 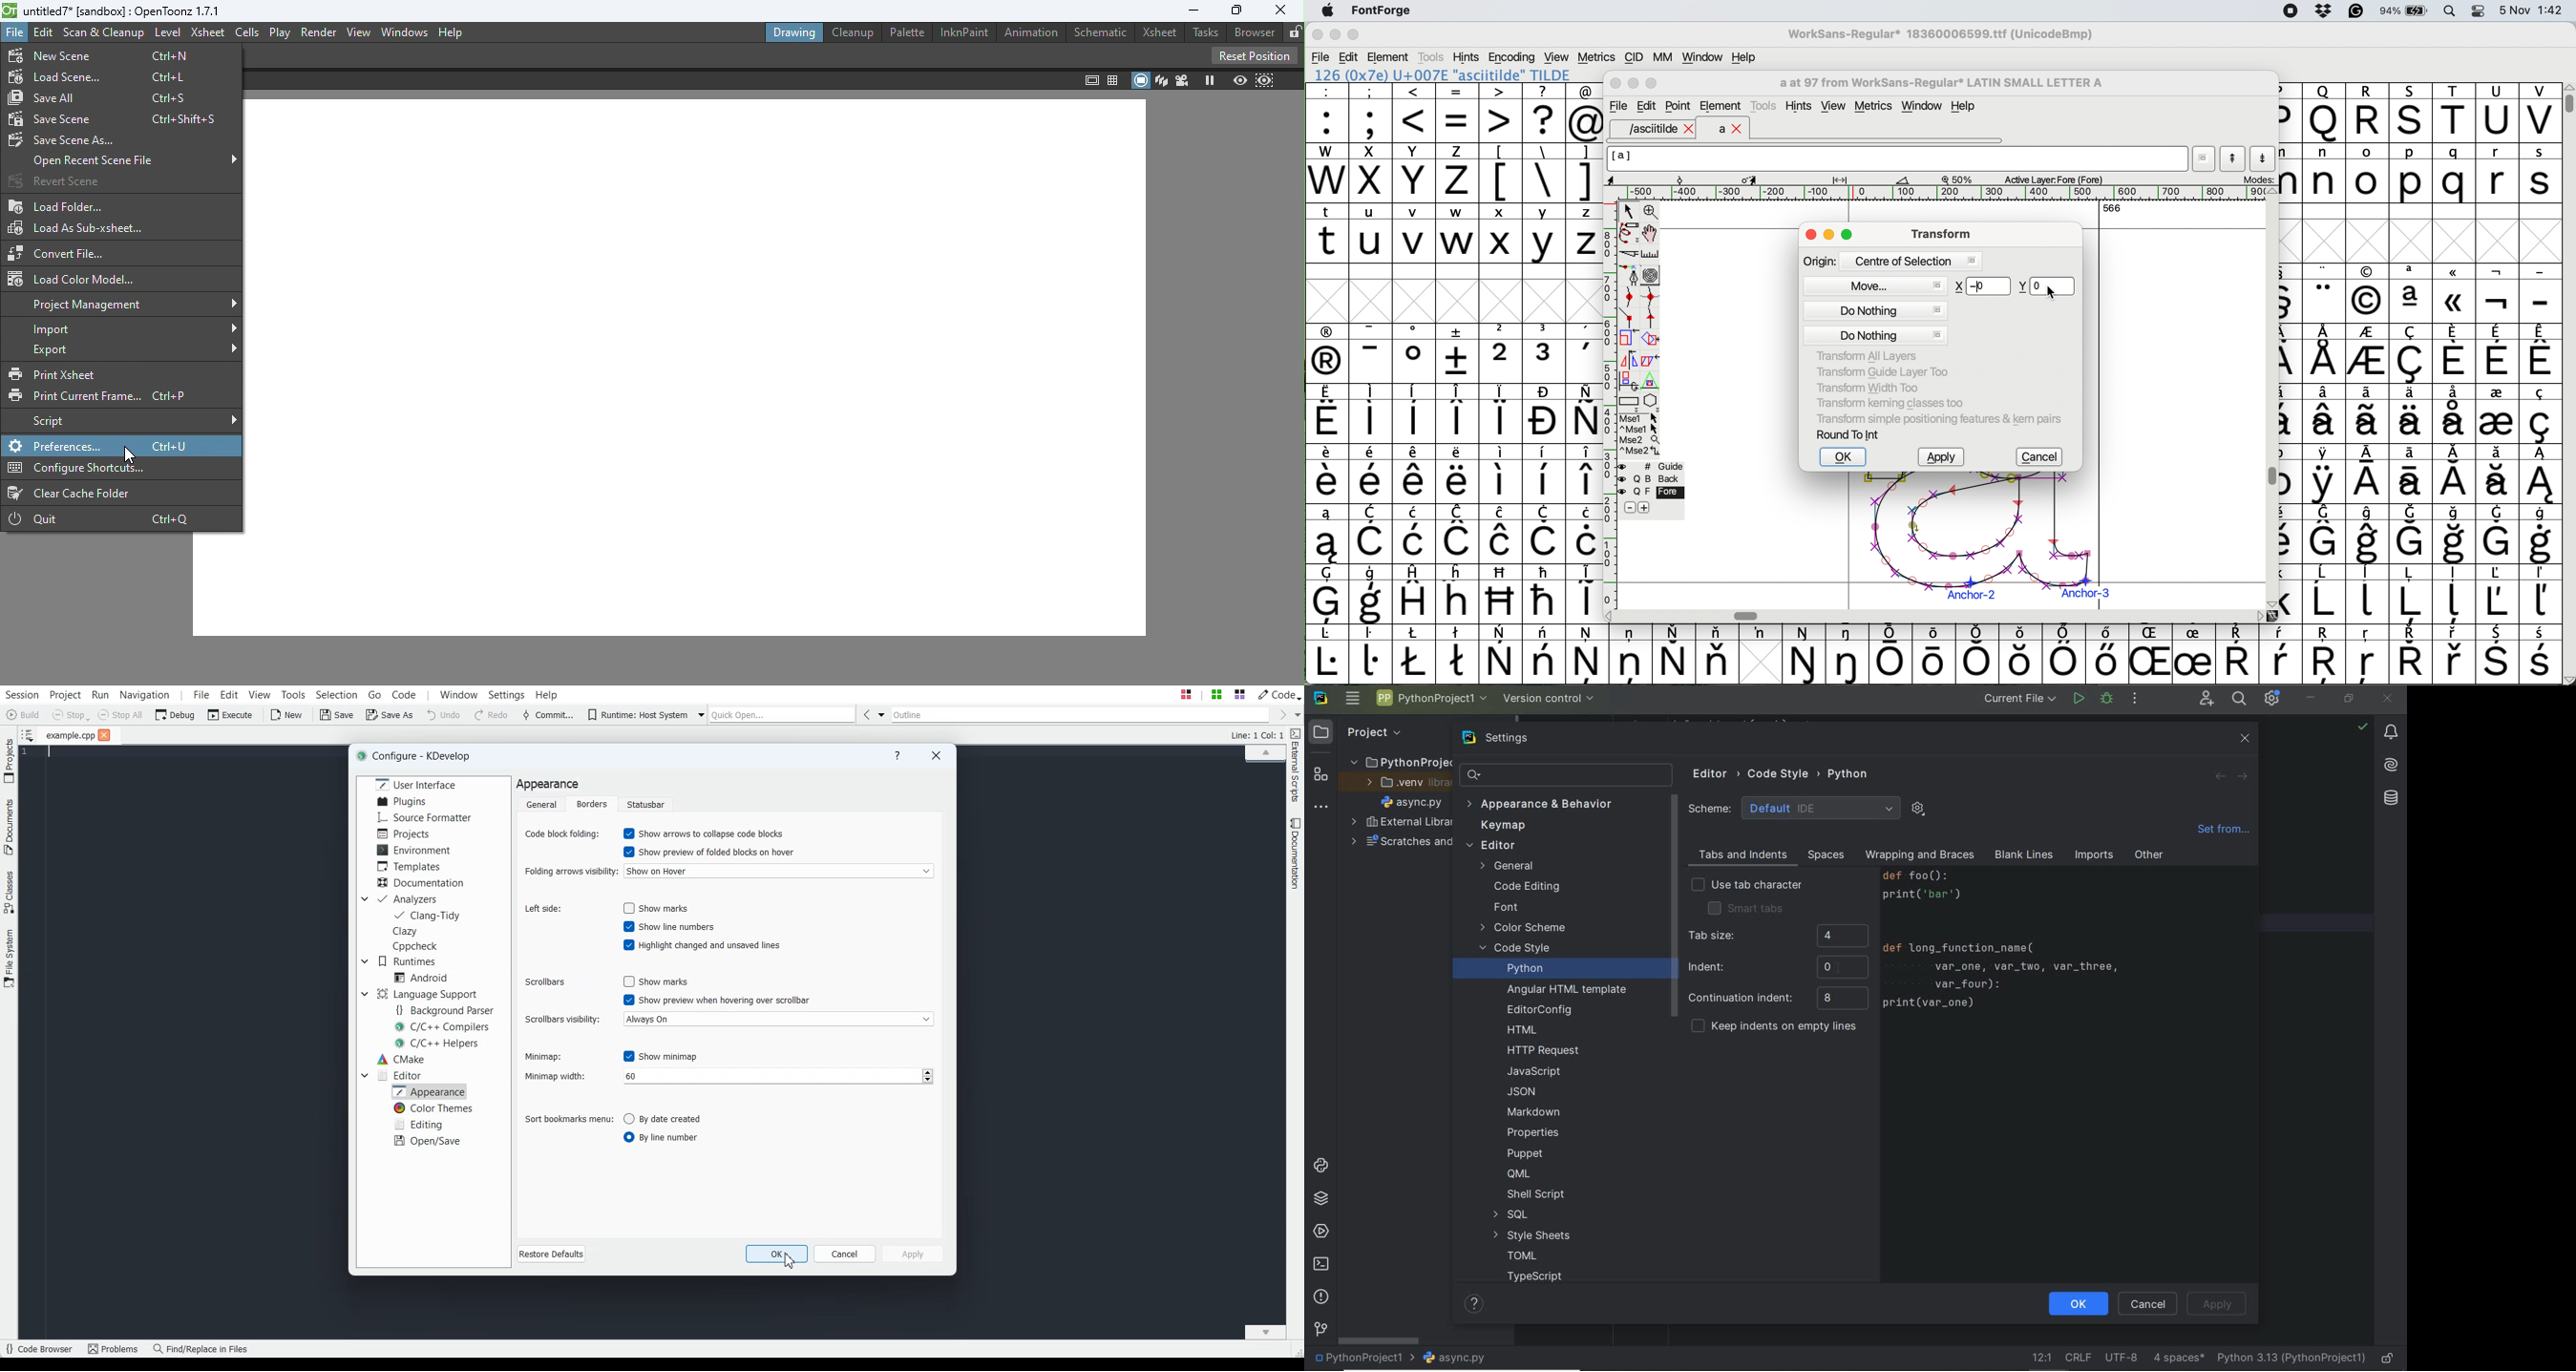 What do you see at coordinates (1509, 1215) in the screenshot?
I see `SQL` at bounding box center [1509, 1215].